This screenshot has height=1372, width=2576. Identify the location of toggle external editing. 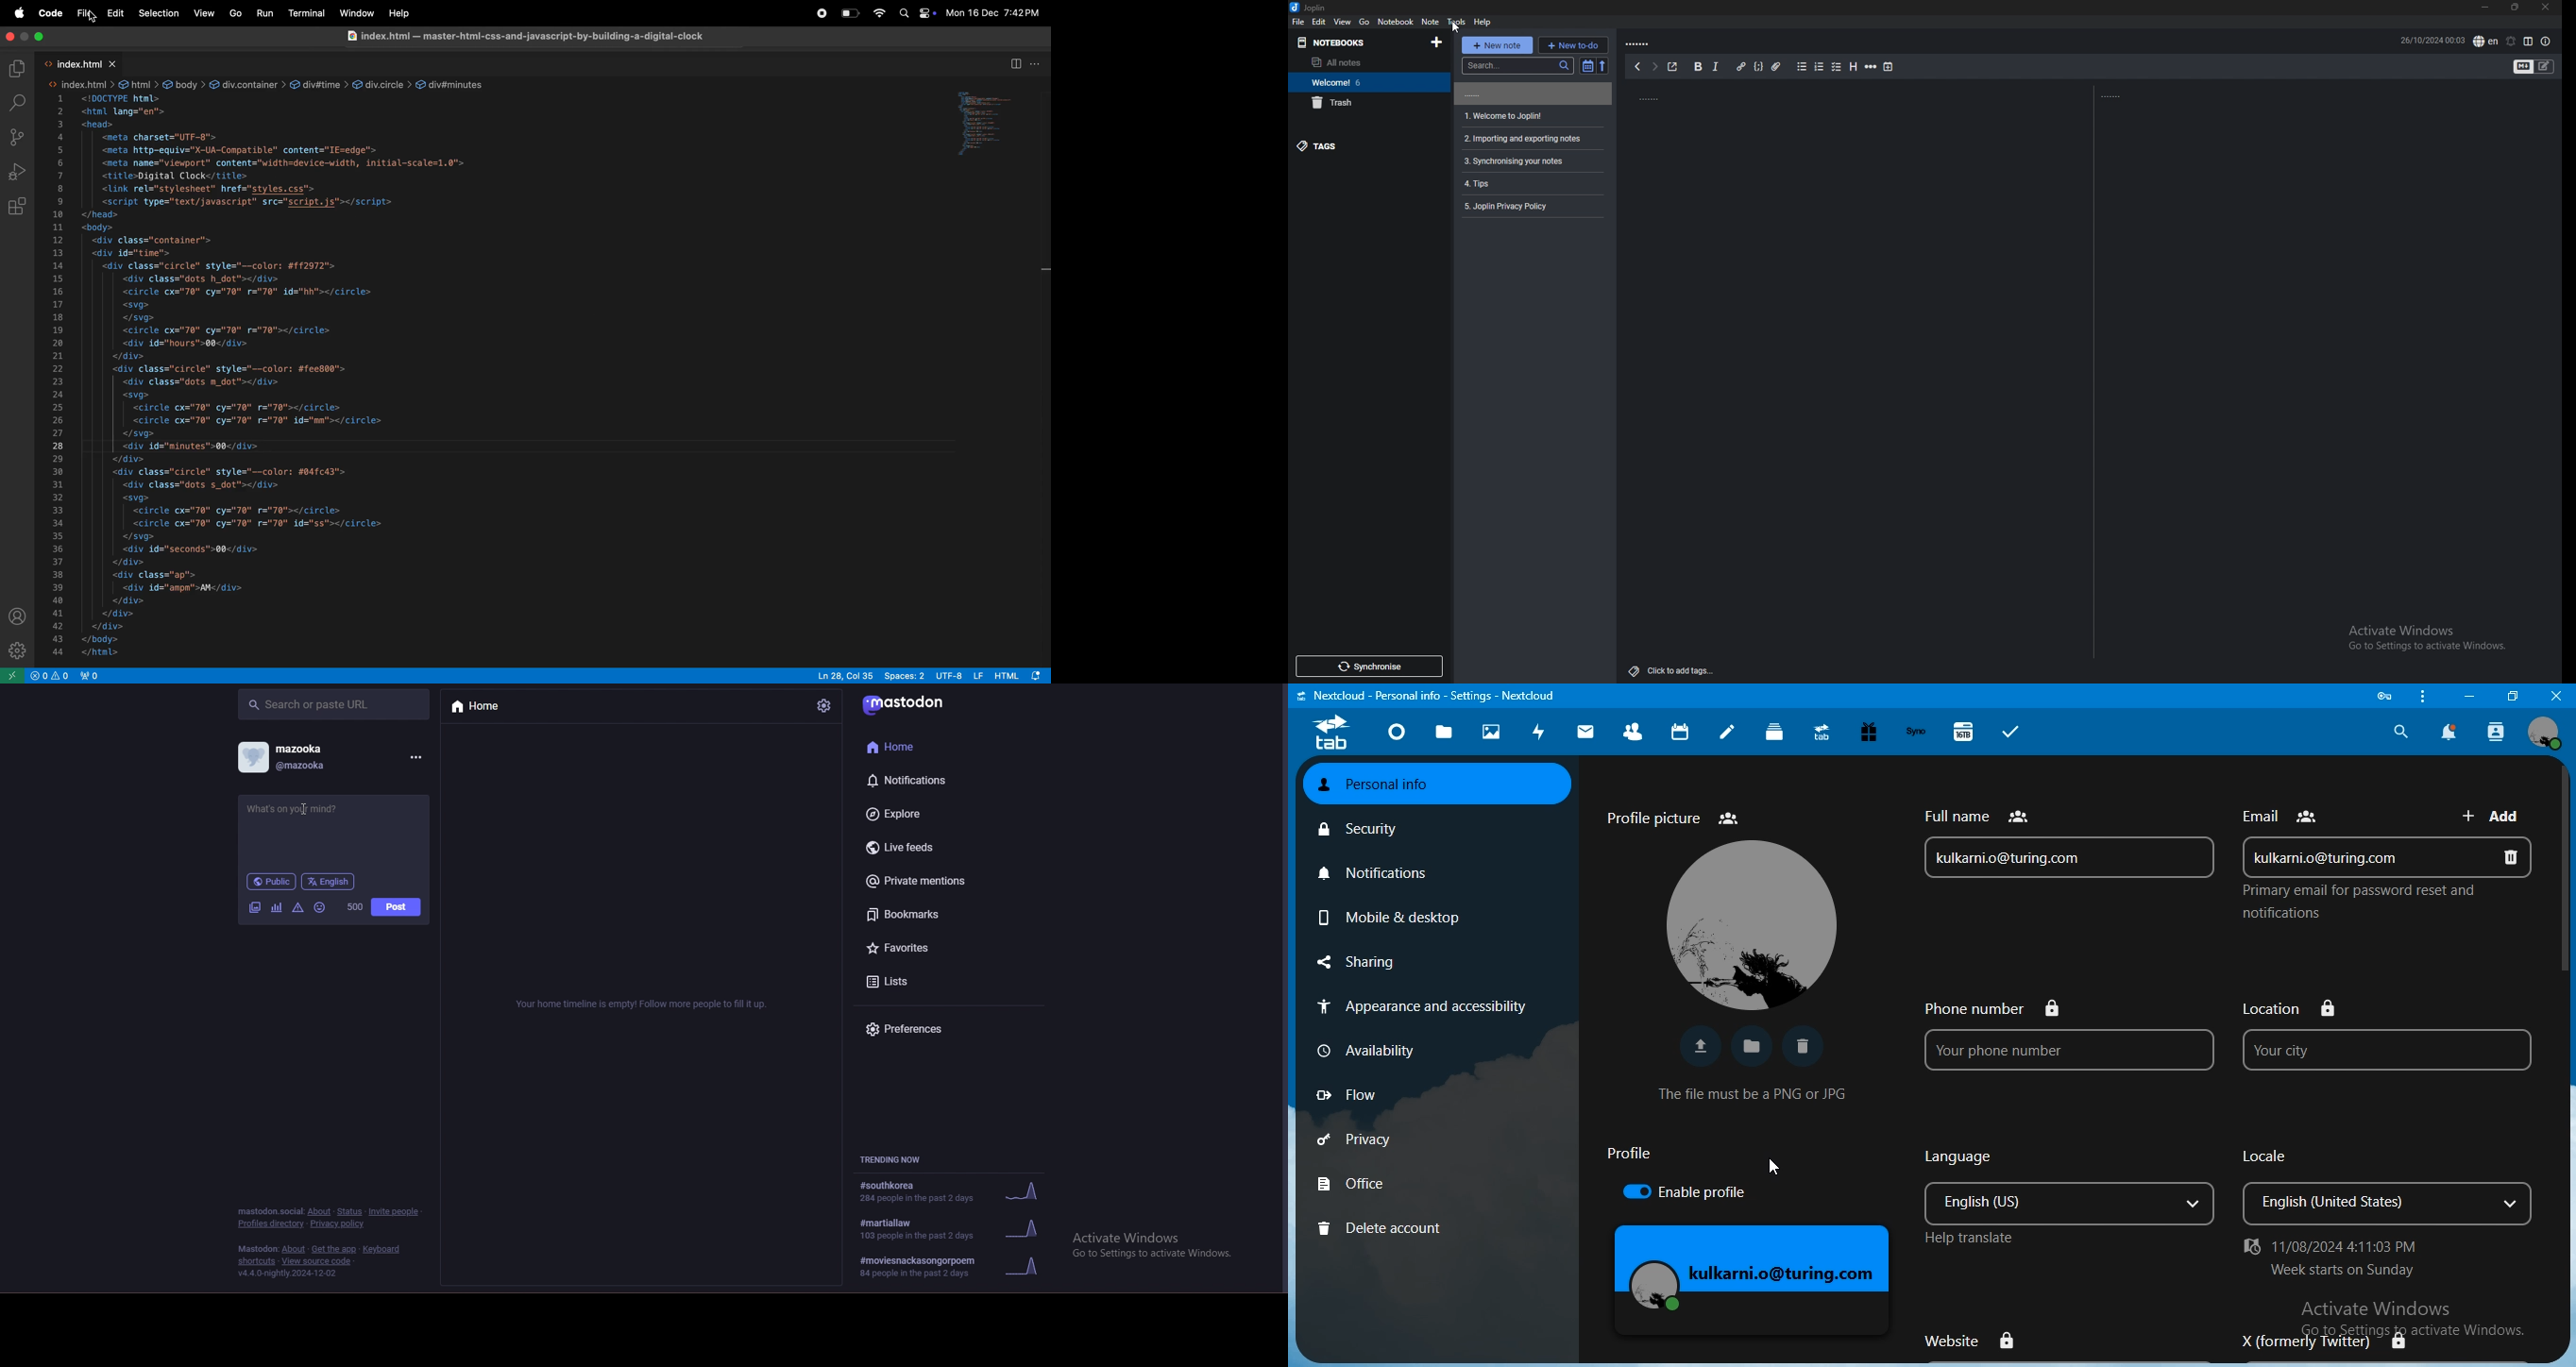
(1673, 67).